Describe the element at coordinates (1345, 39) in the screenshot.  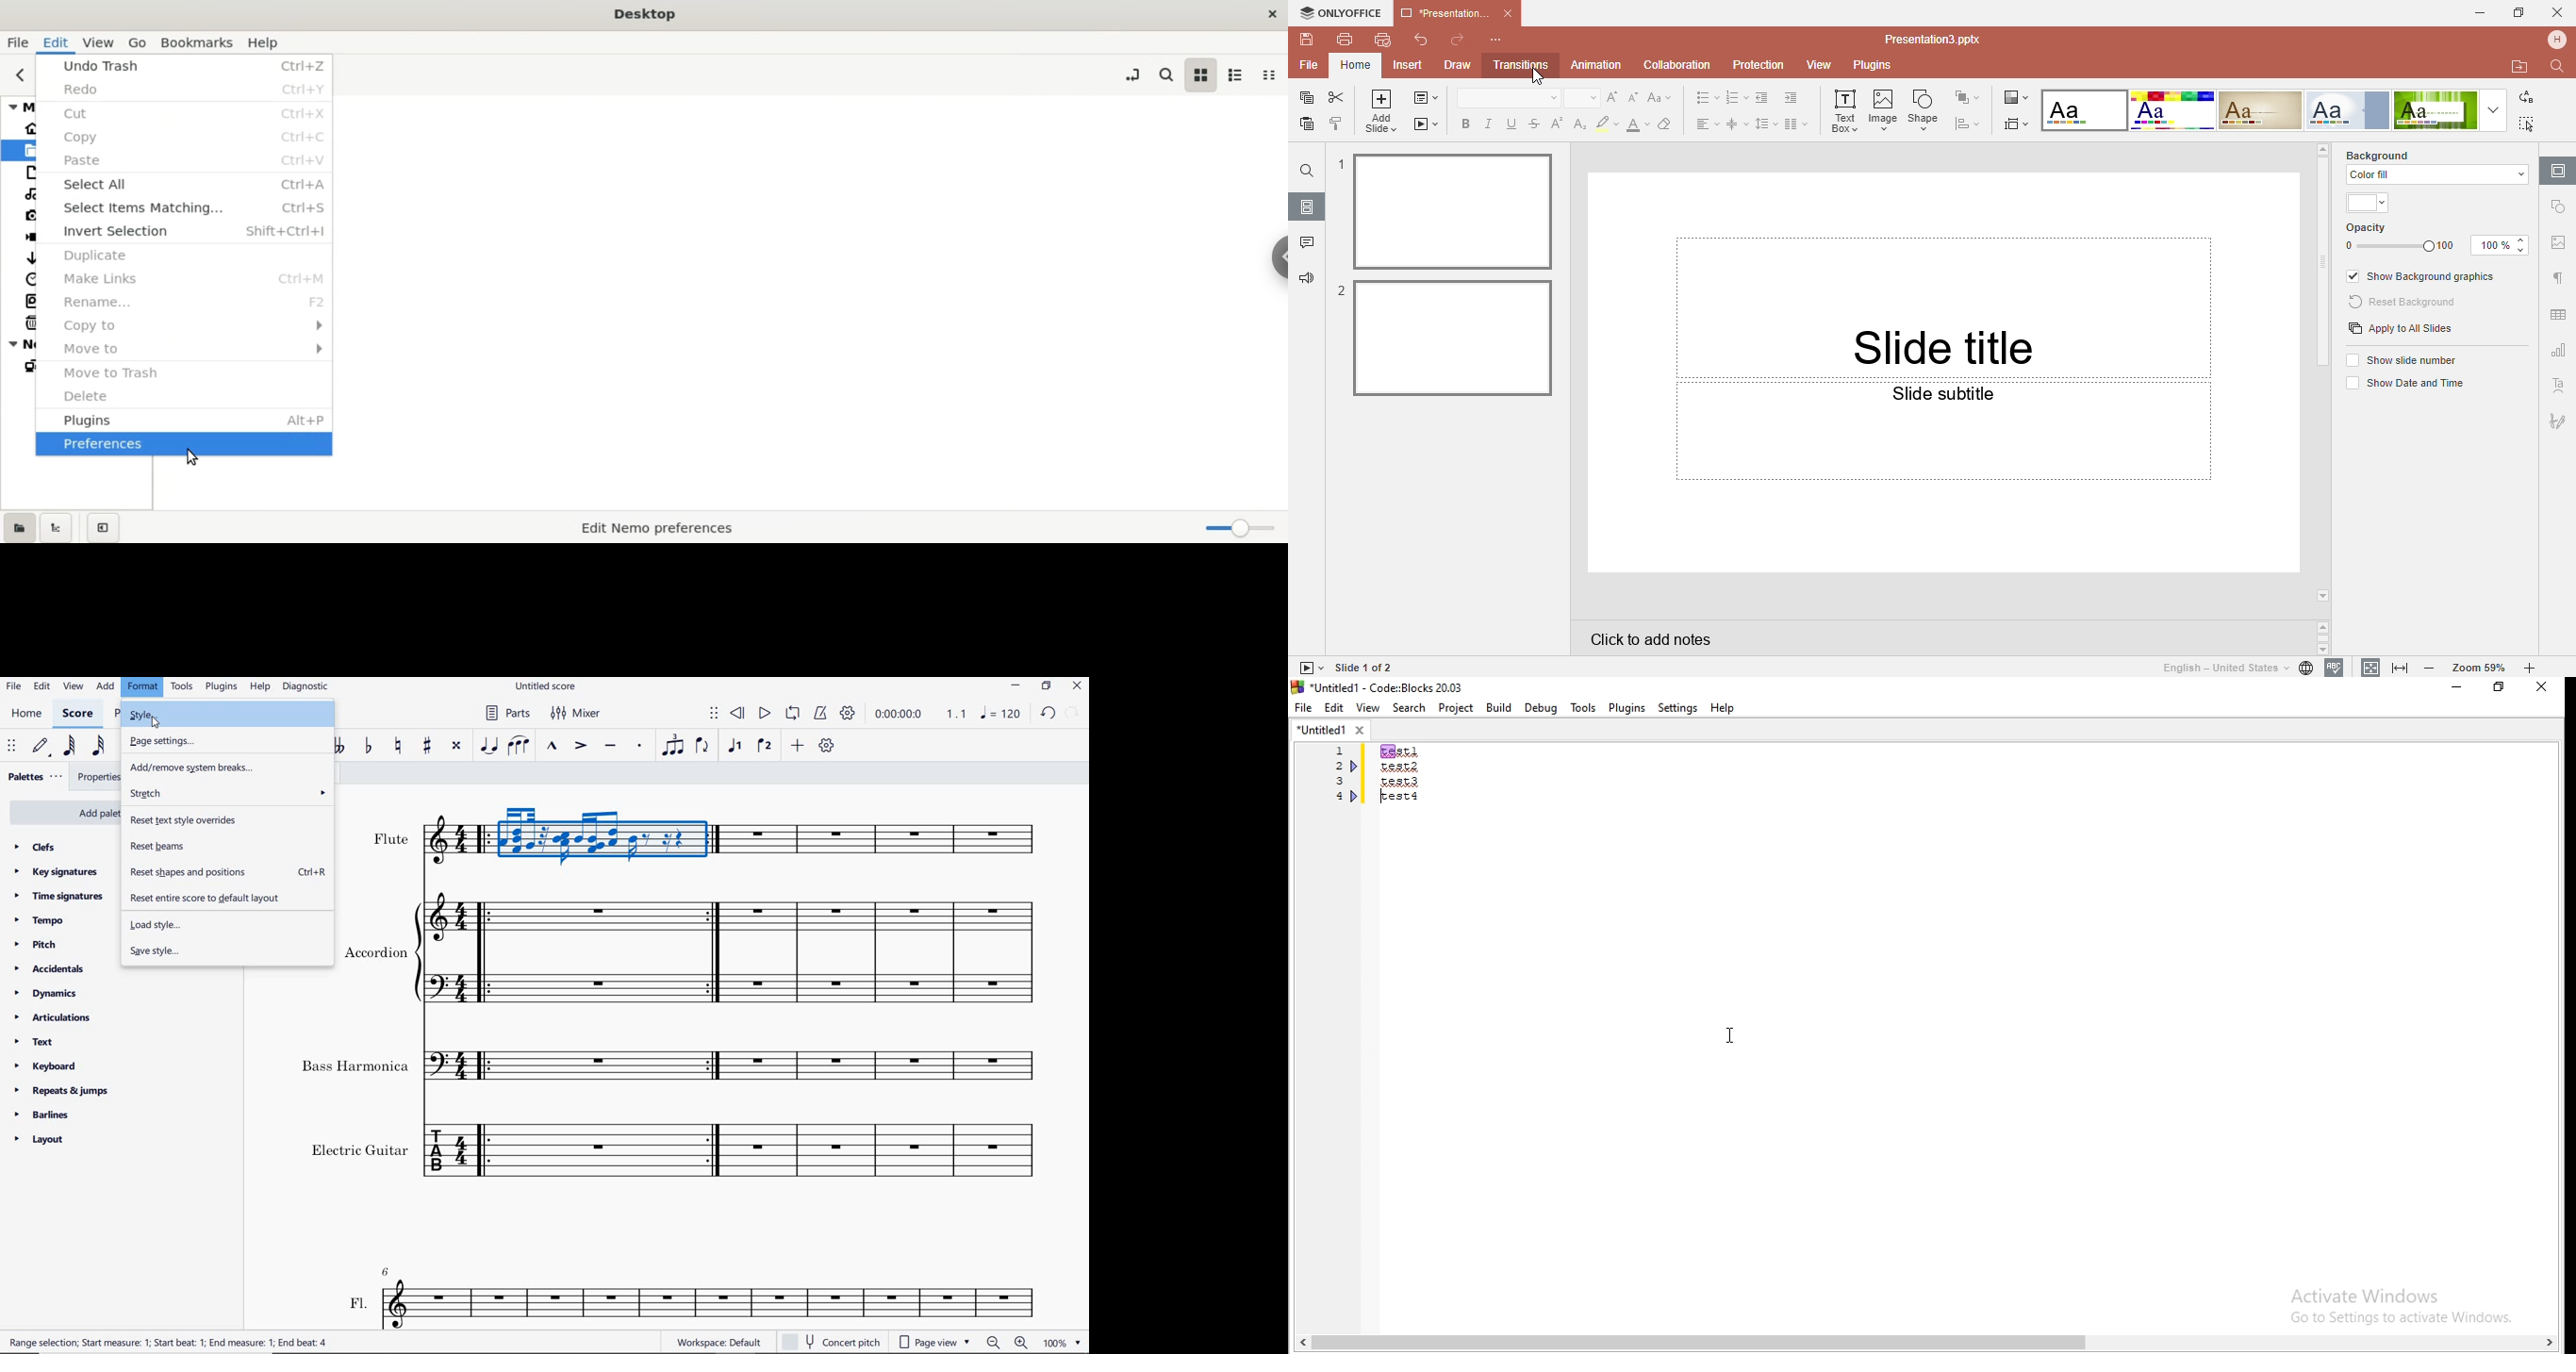
I see `Print file` at that location.